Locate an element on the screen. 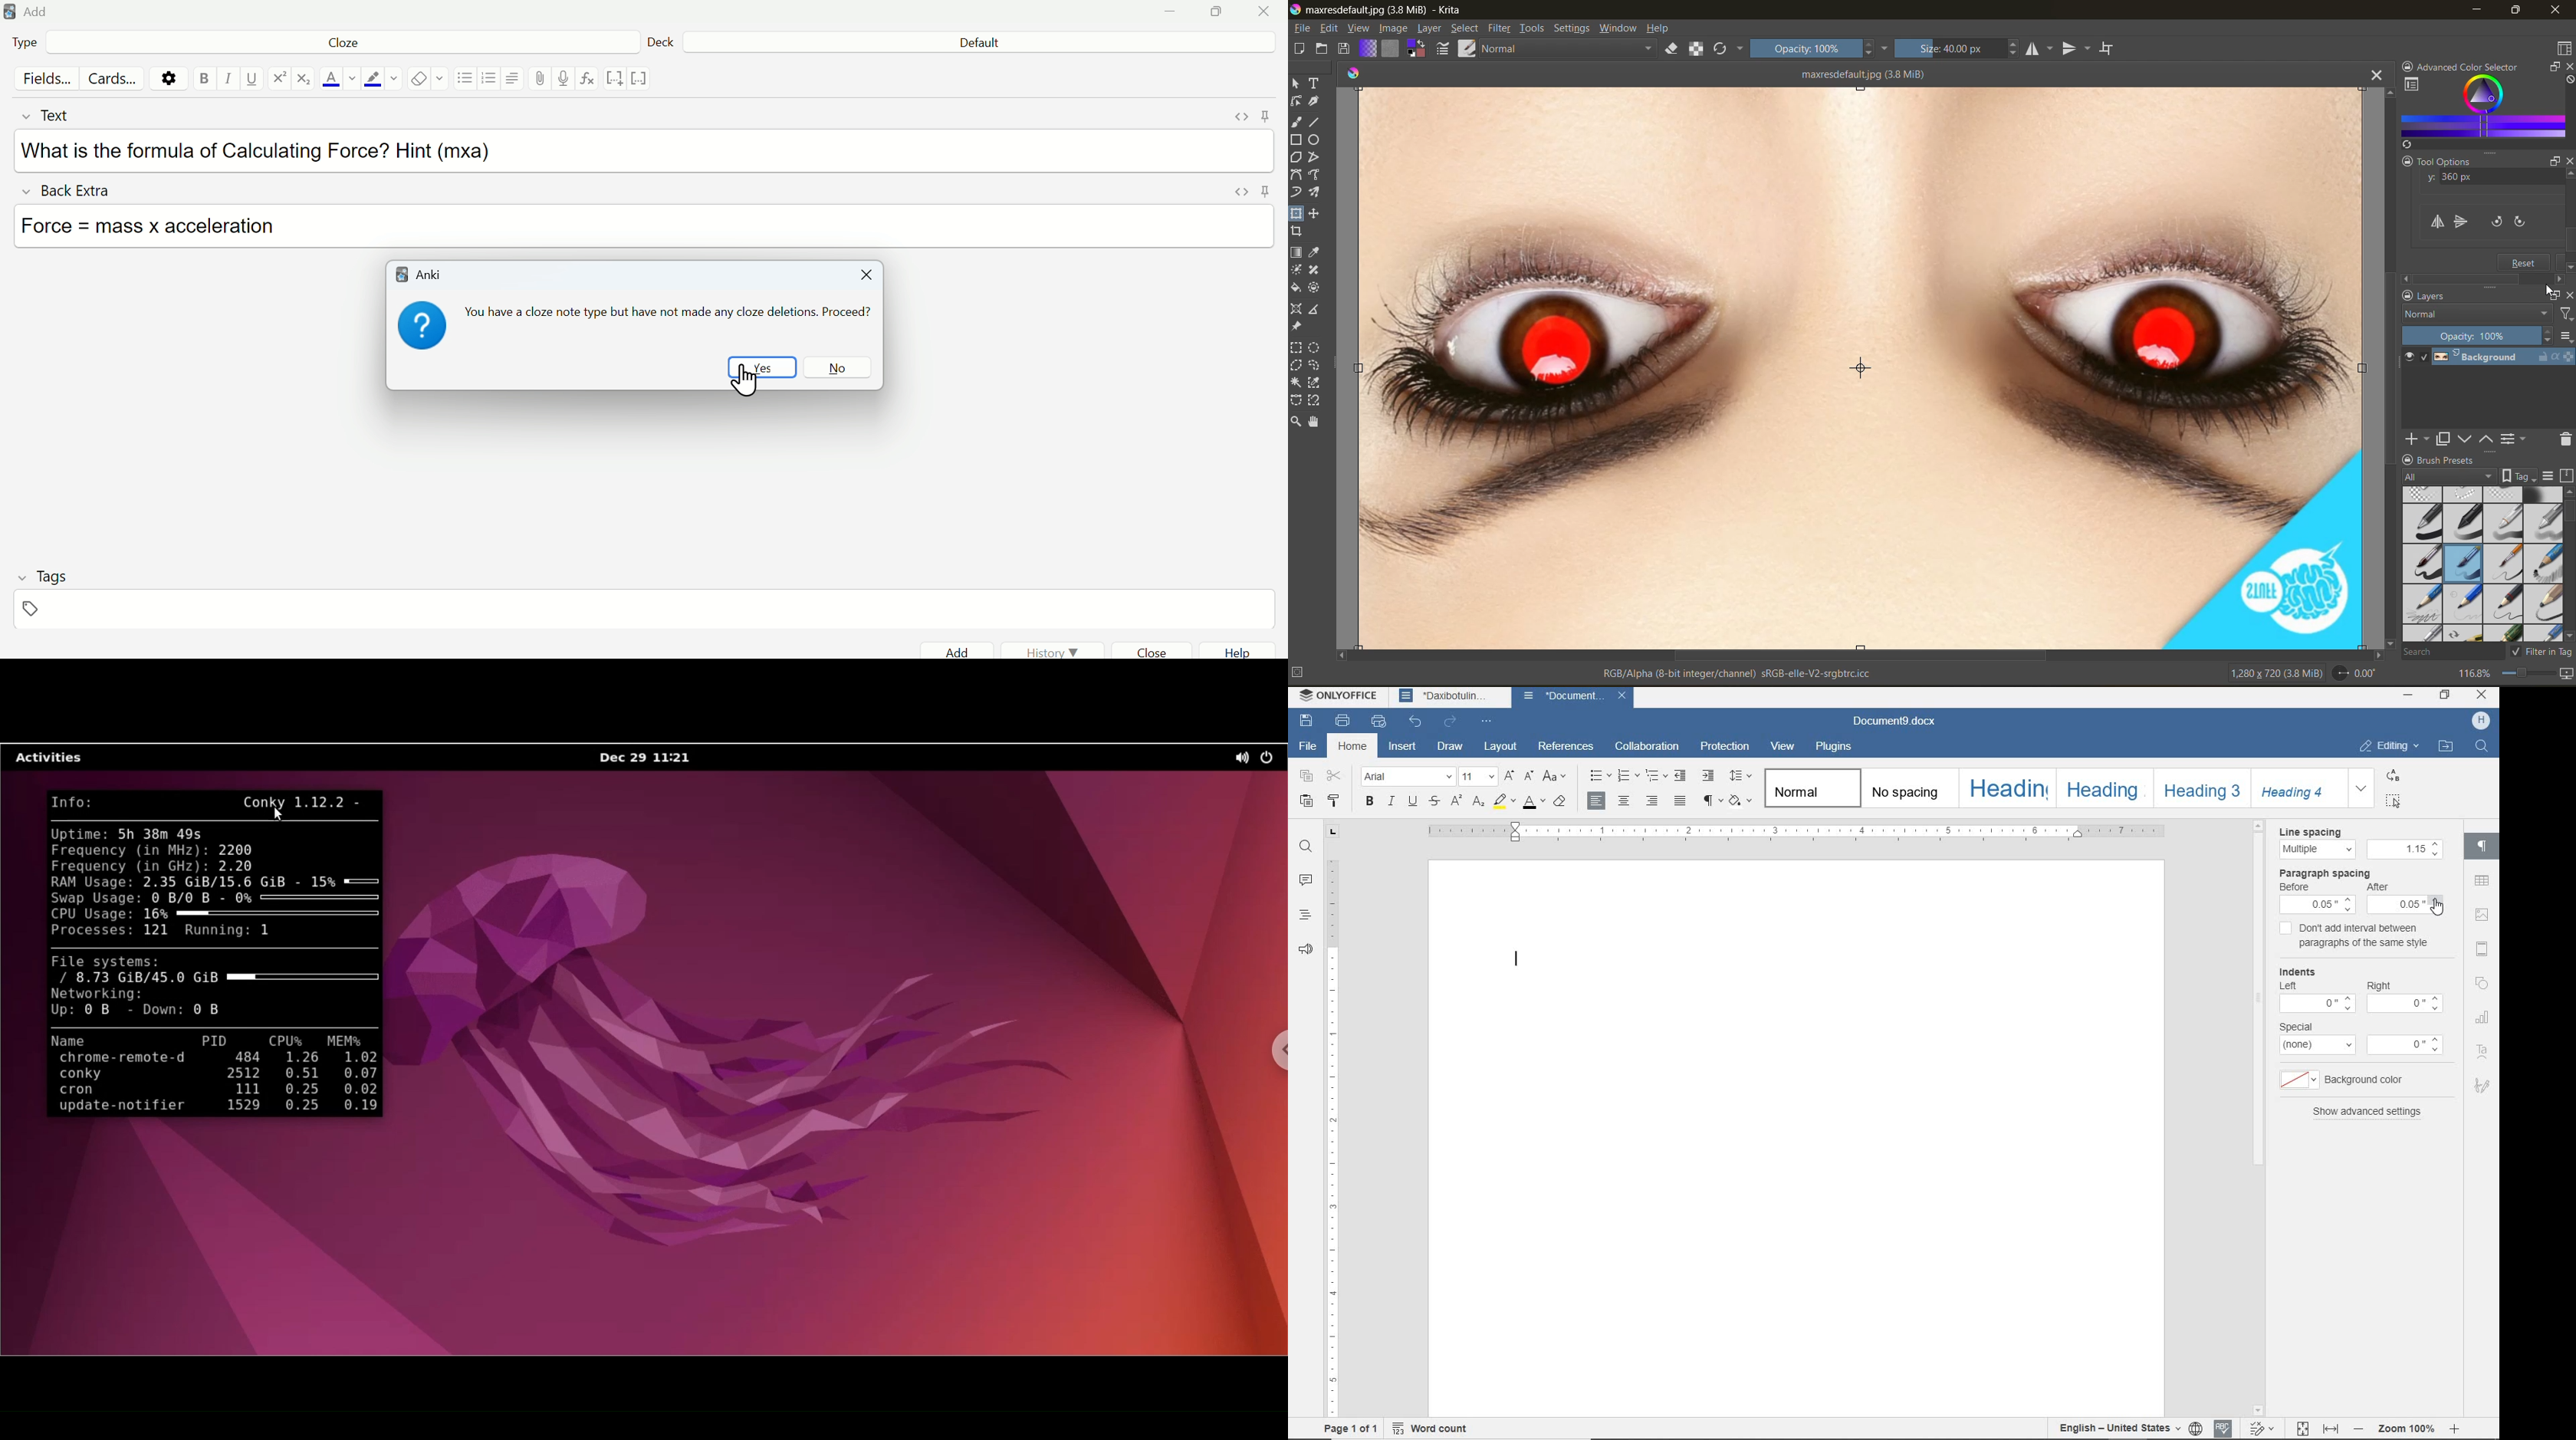  tool is located at coordinates (1318, 365).